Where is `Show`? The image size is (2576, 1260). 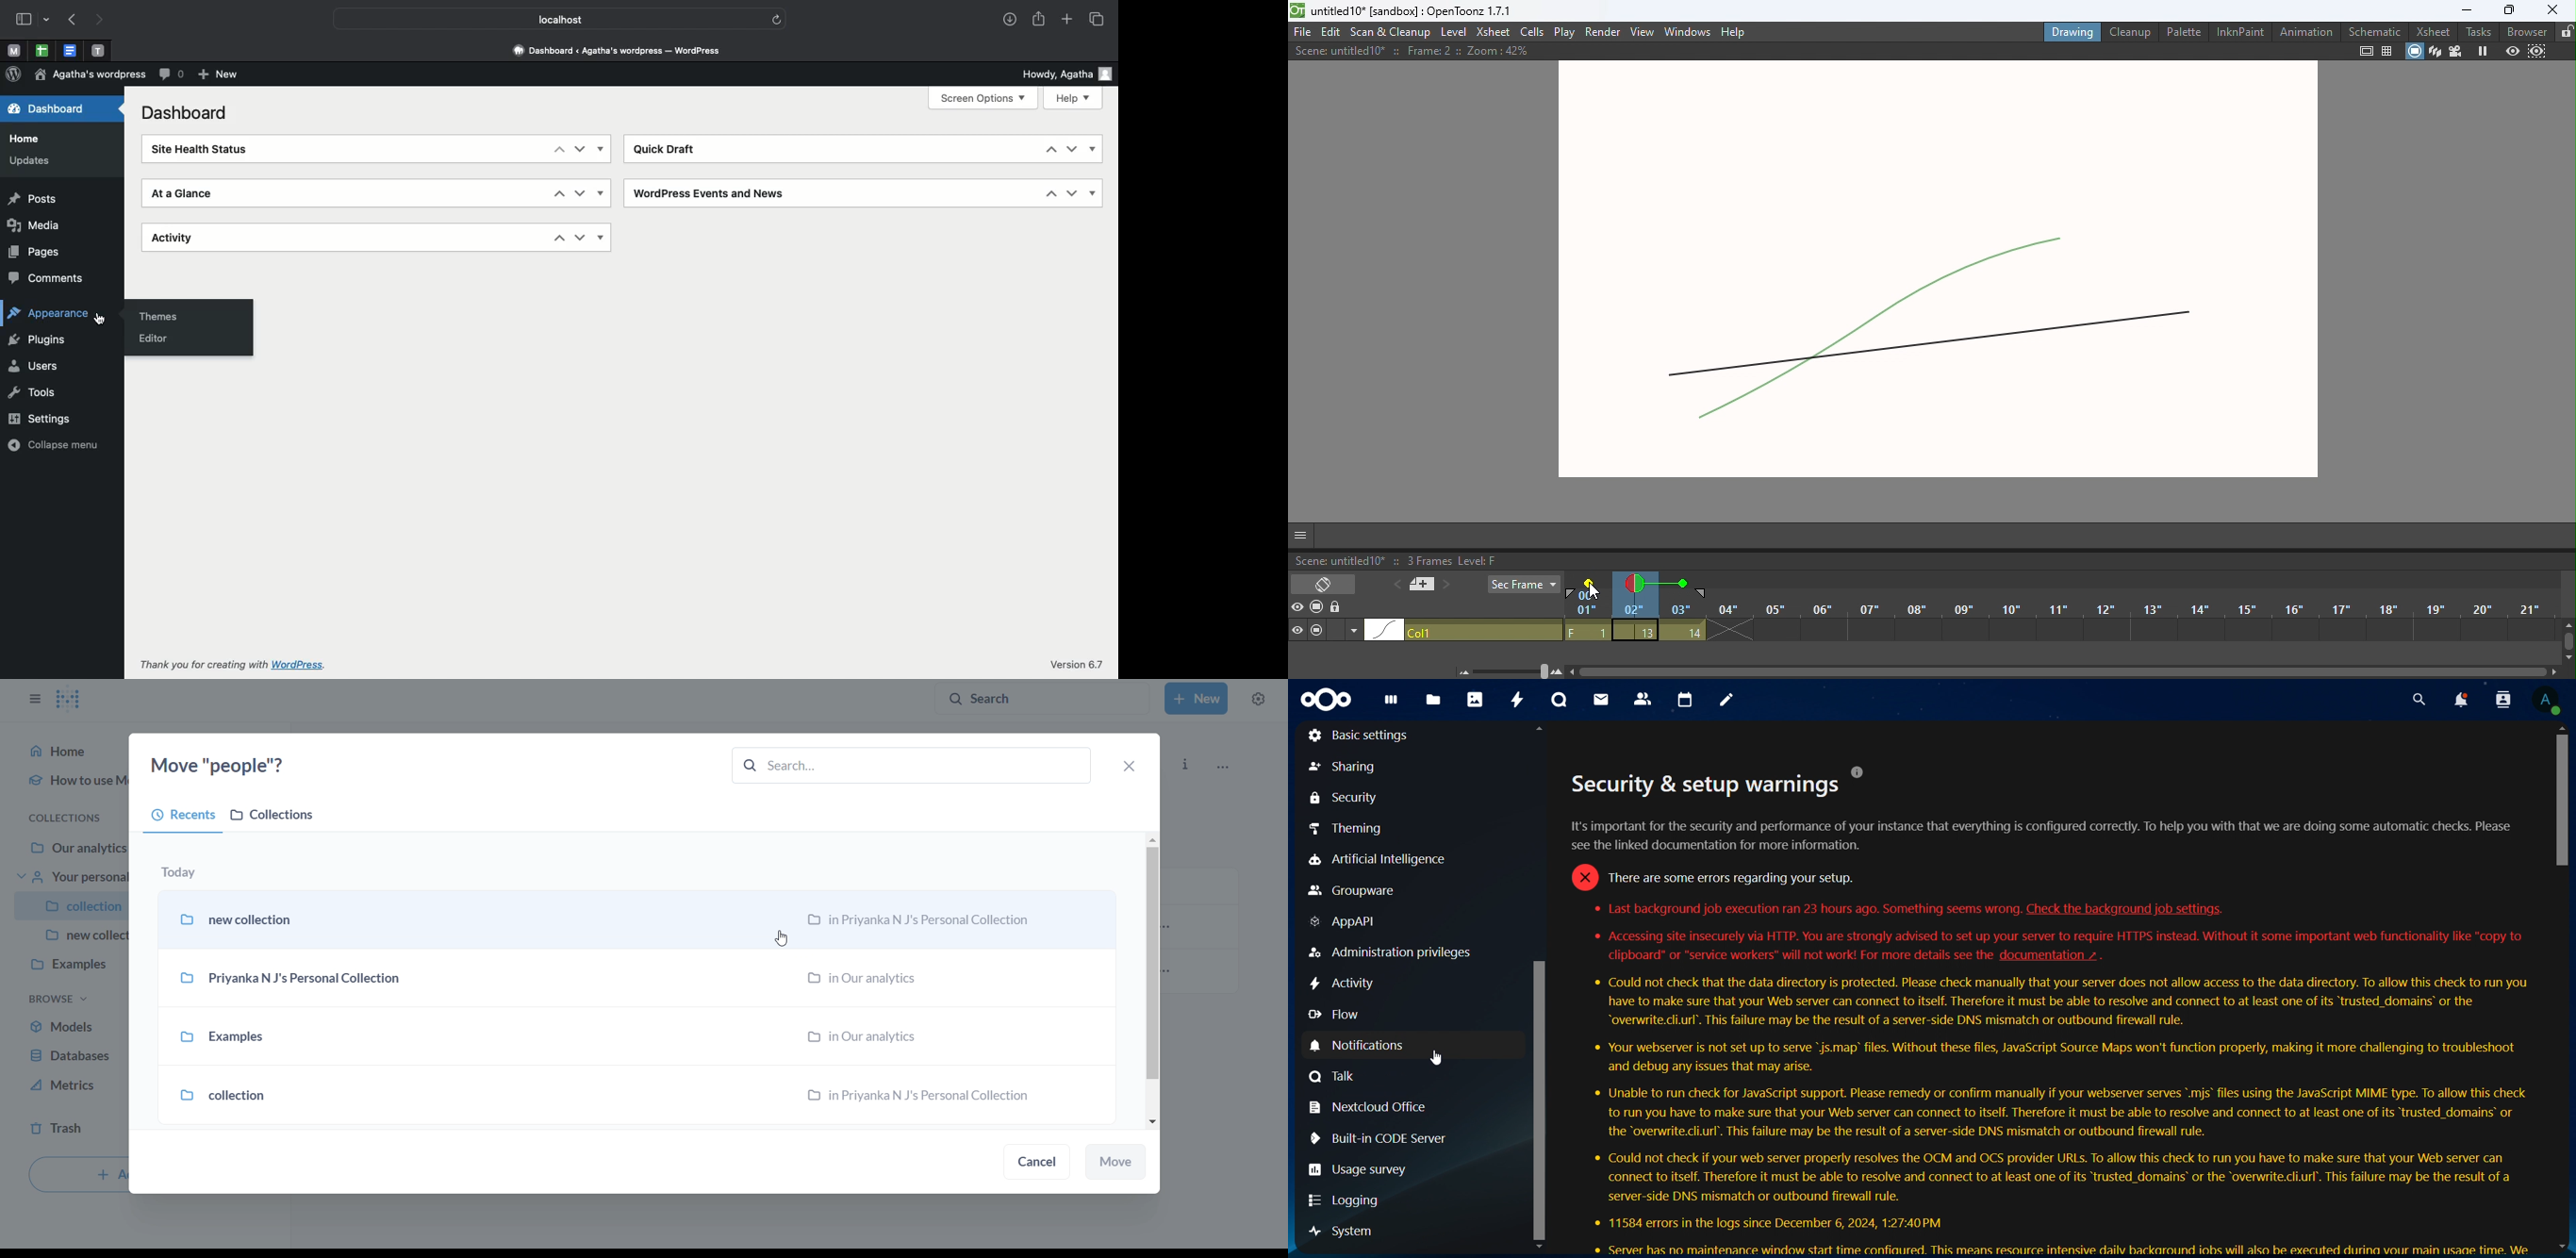 Show is located at coordinates (602, 194).